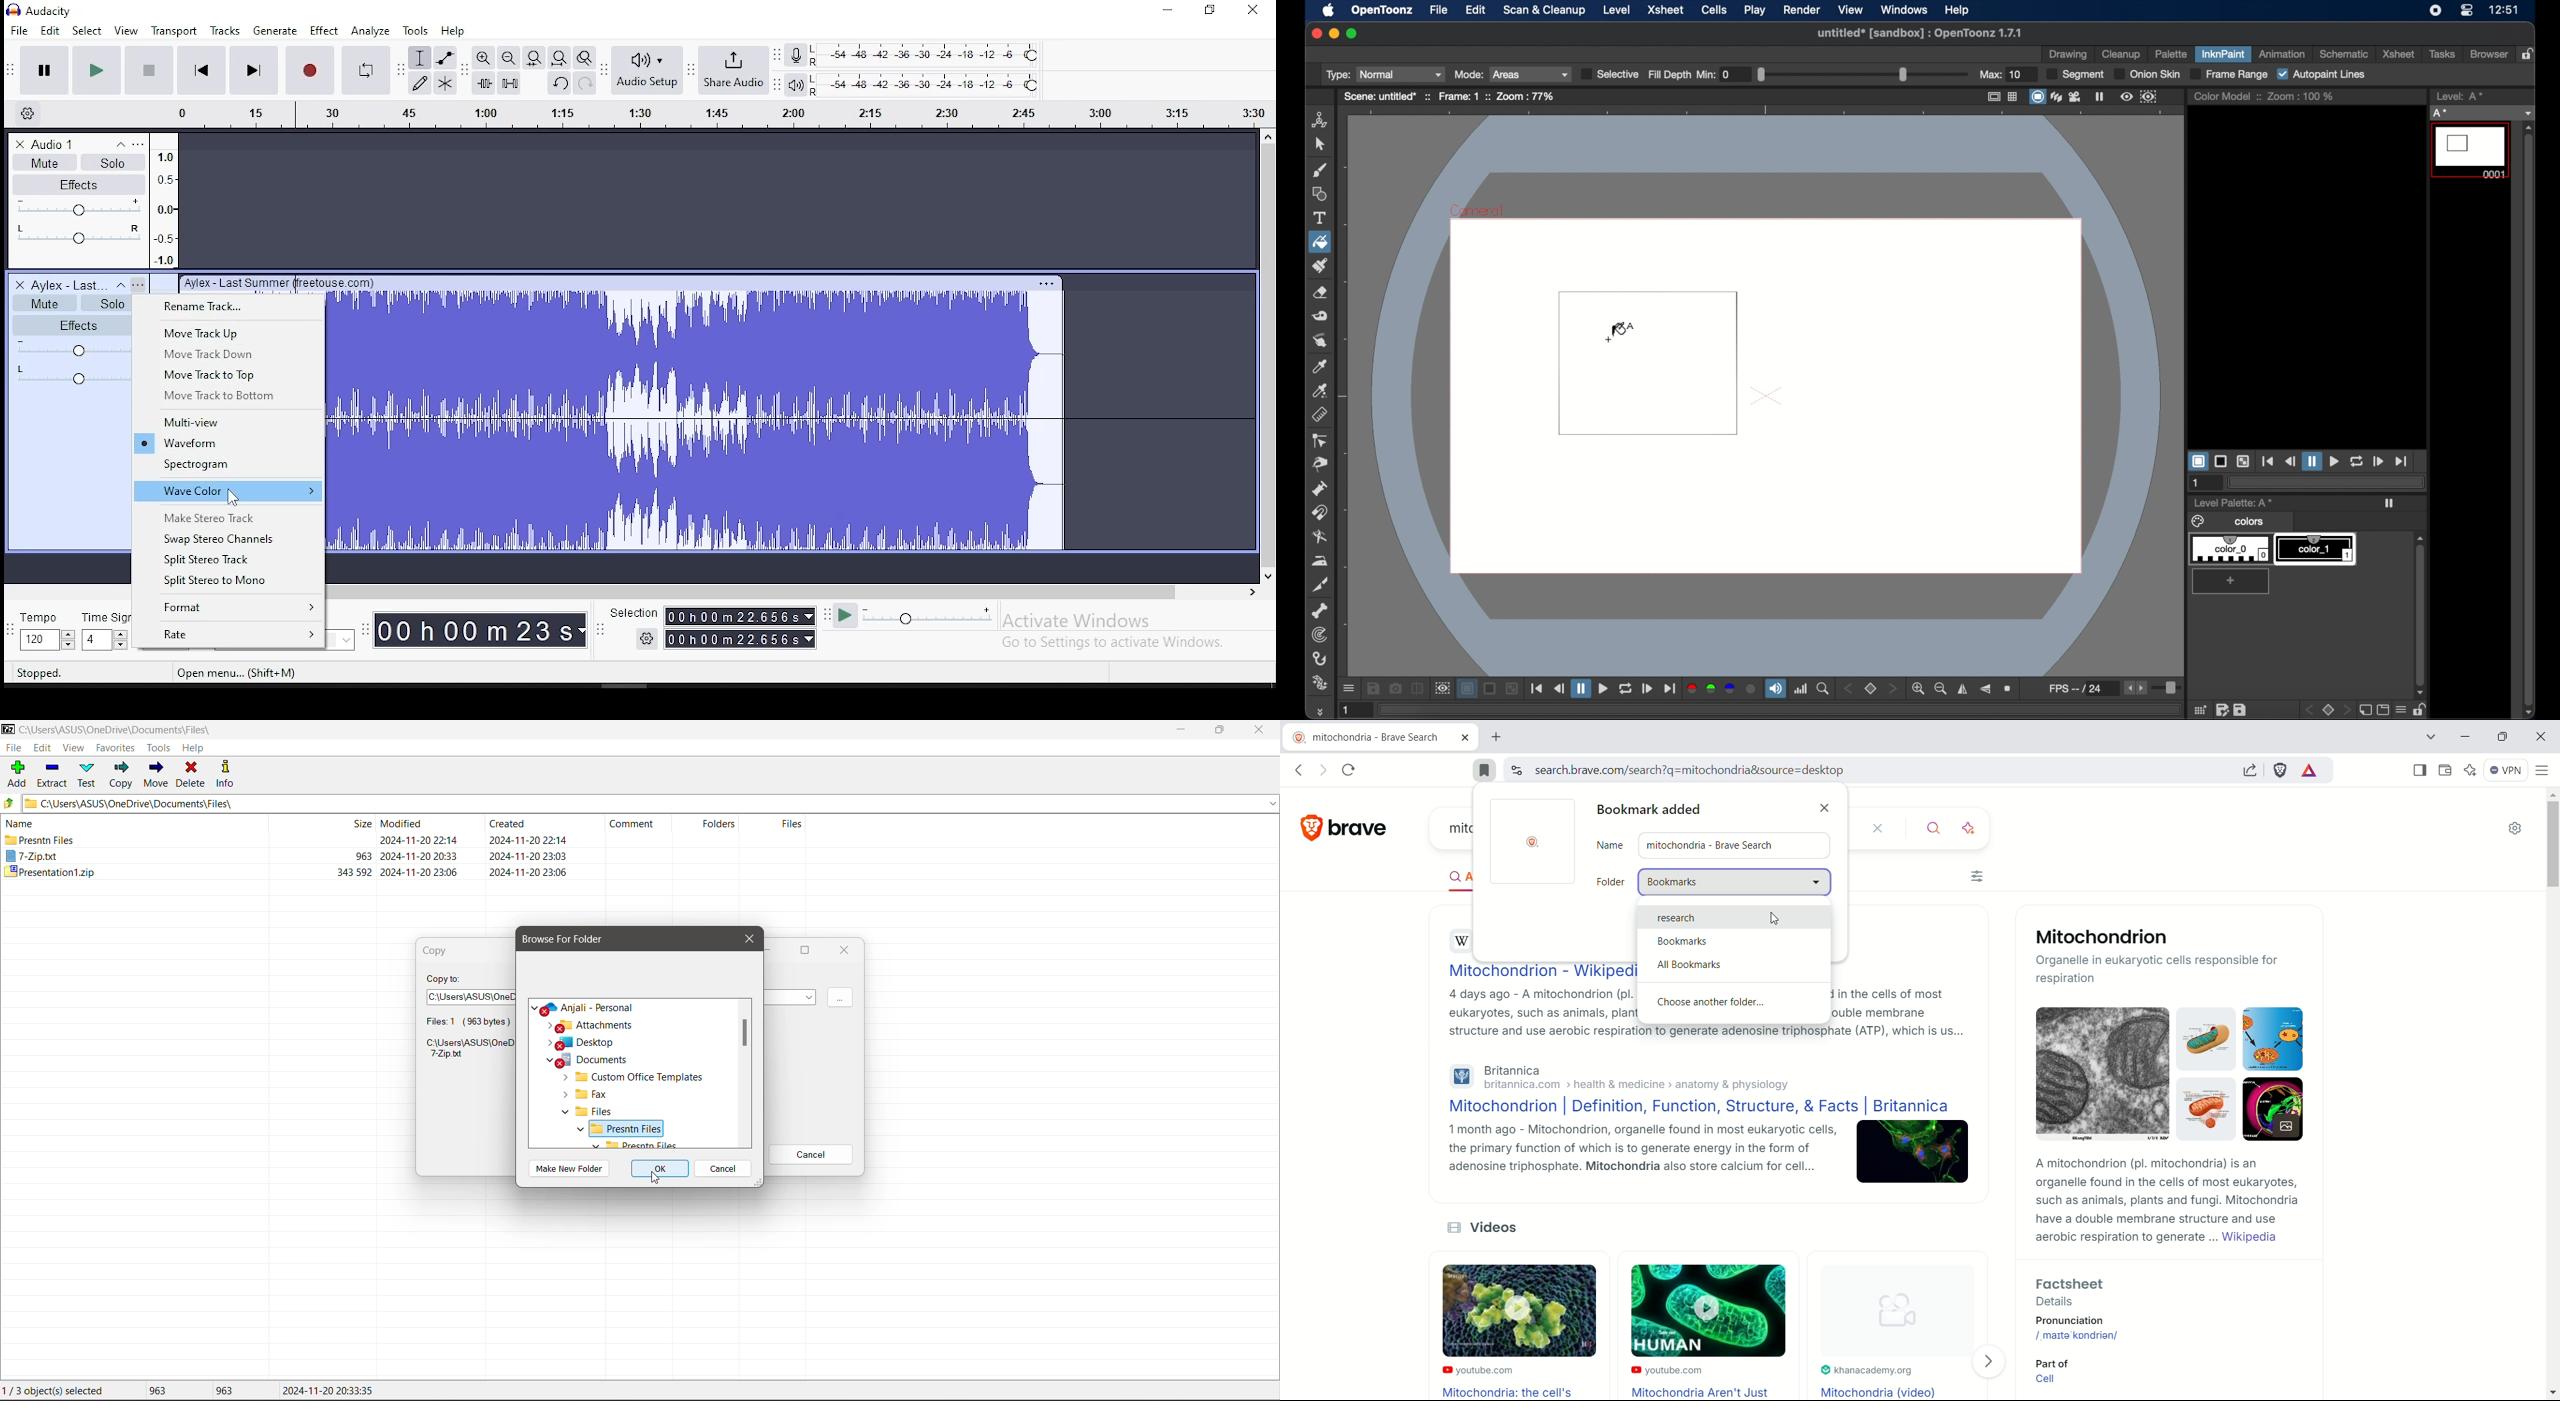 The width and height of the screenshot is (2576, 1428). What do you see at coordinates (119, 144) in the screenshot?
I see `collapse` at bounding box center [119, 144].